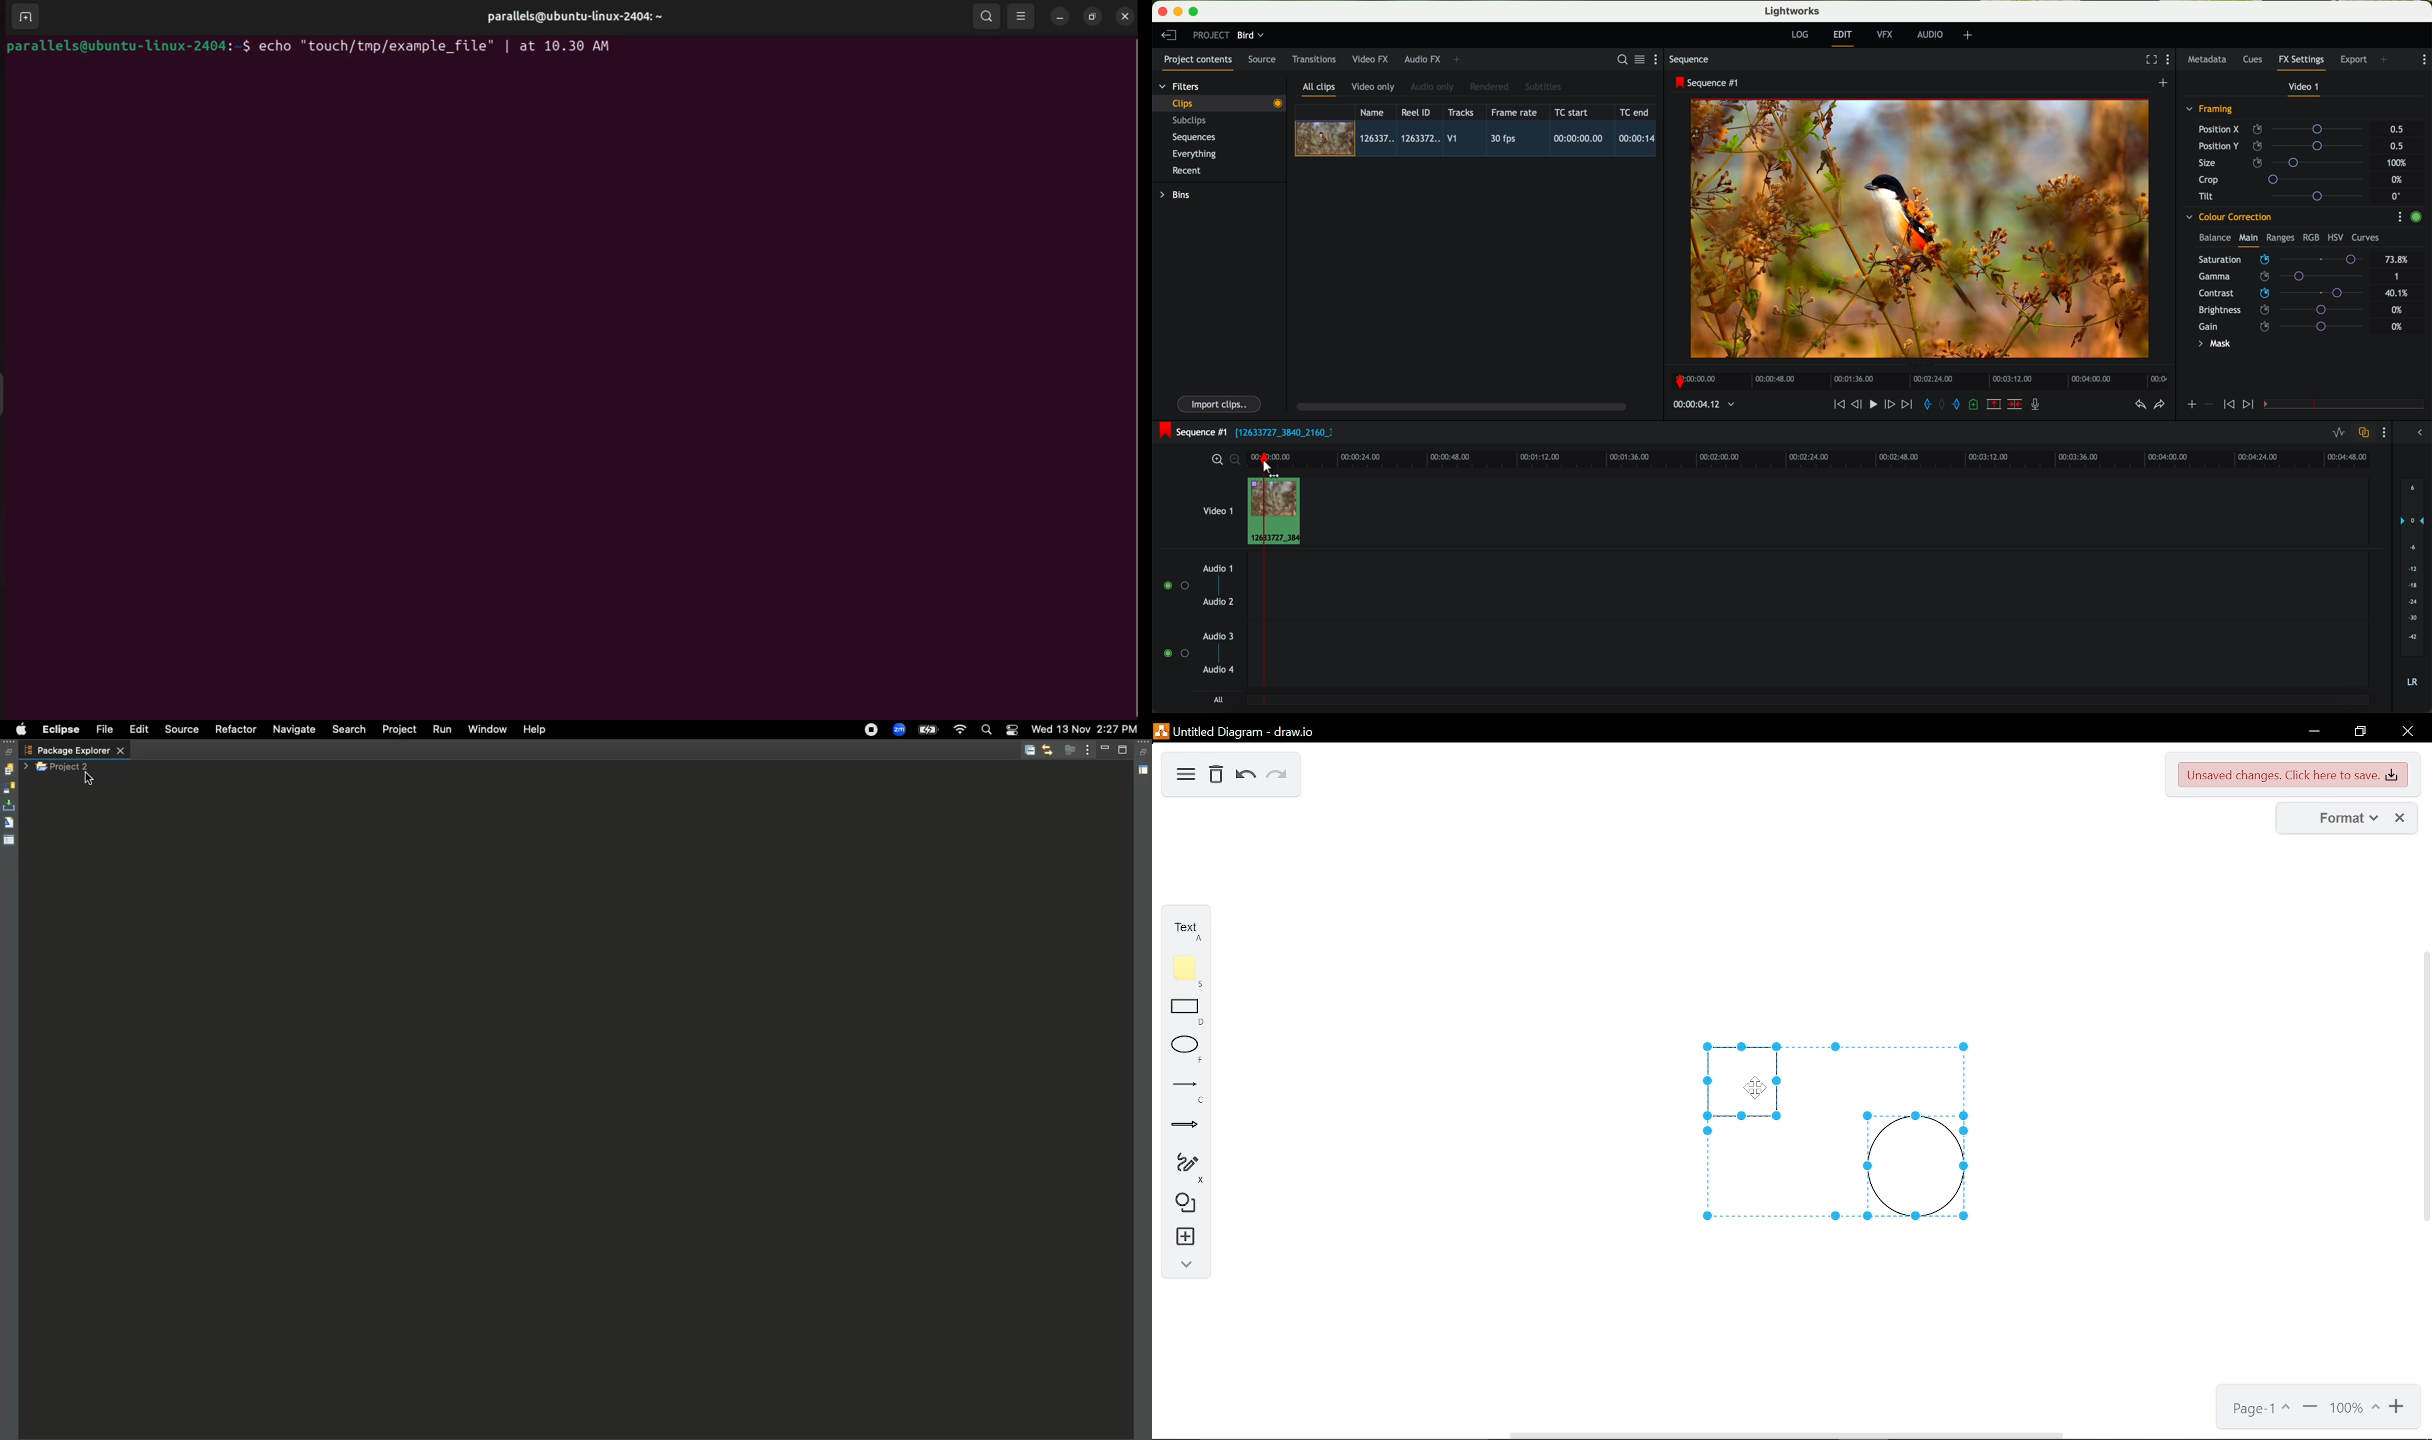  Describe the element at coordinates (1838, 405) in the screenshot. I see `rewind` at that location.